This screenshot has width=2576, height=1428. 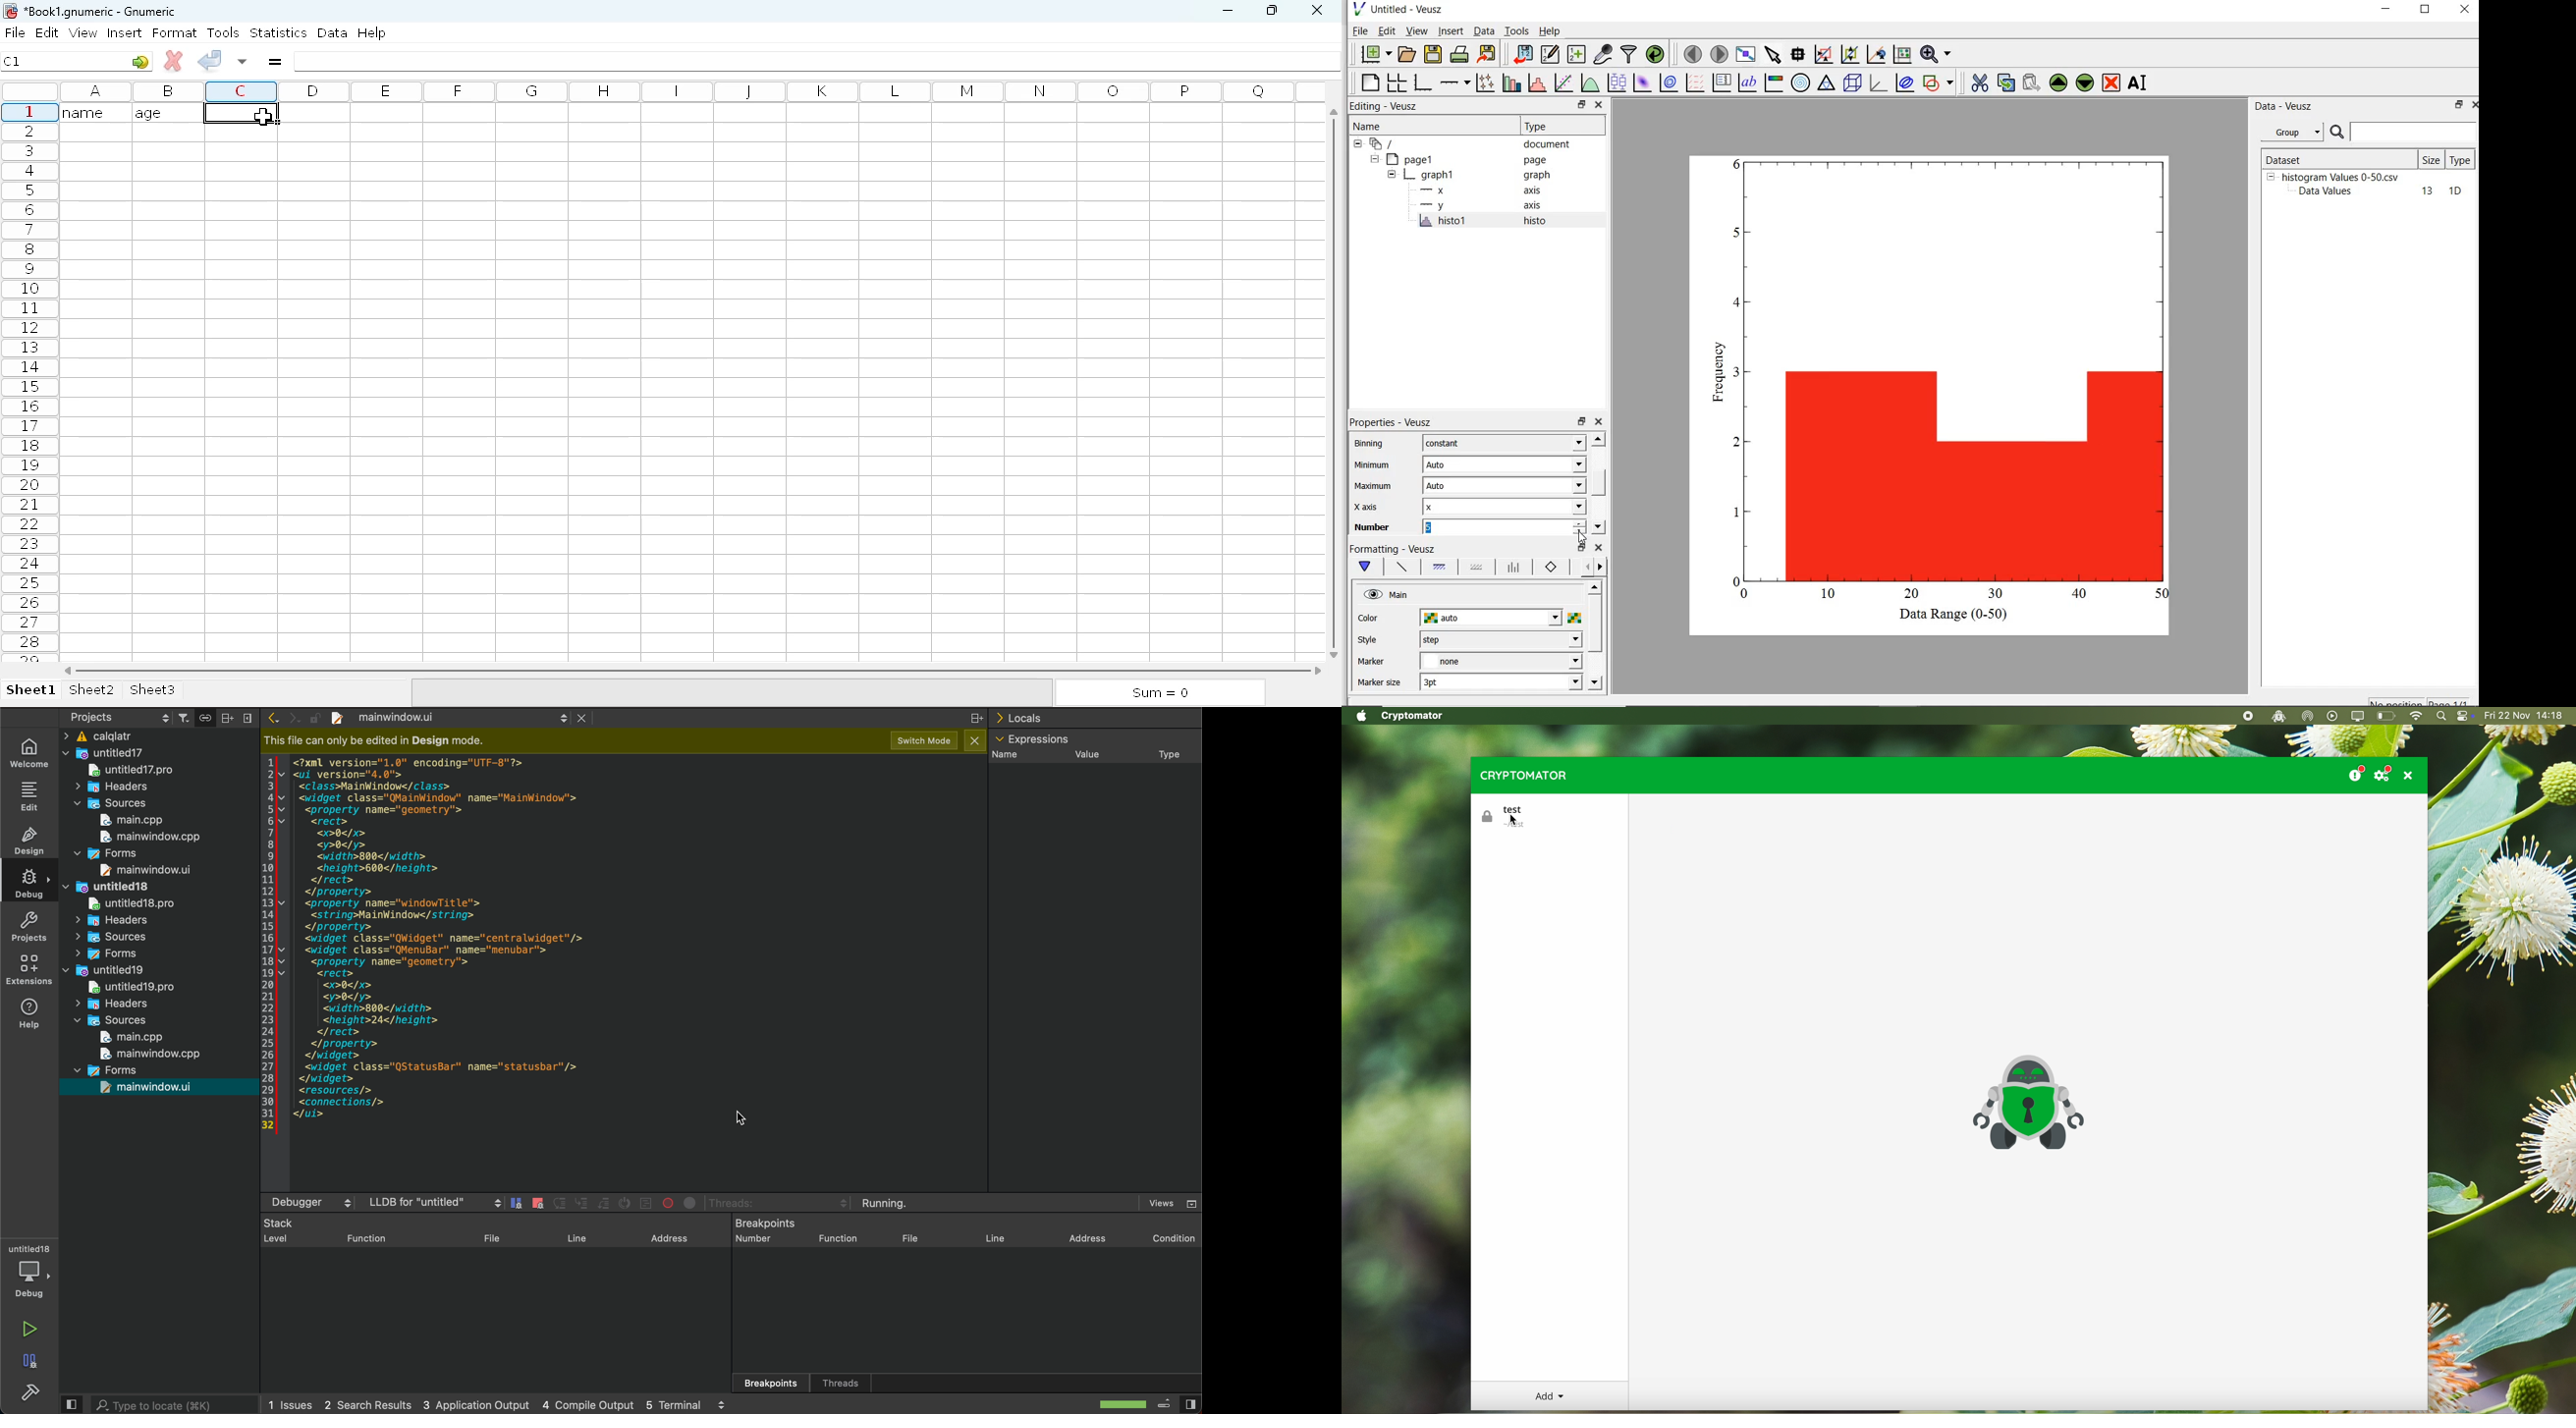 What do you see at coordinates (1537, 207) in the screenshot?
I see `axis` at bounding box center [1537, 207].